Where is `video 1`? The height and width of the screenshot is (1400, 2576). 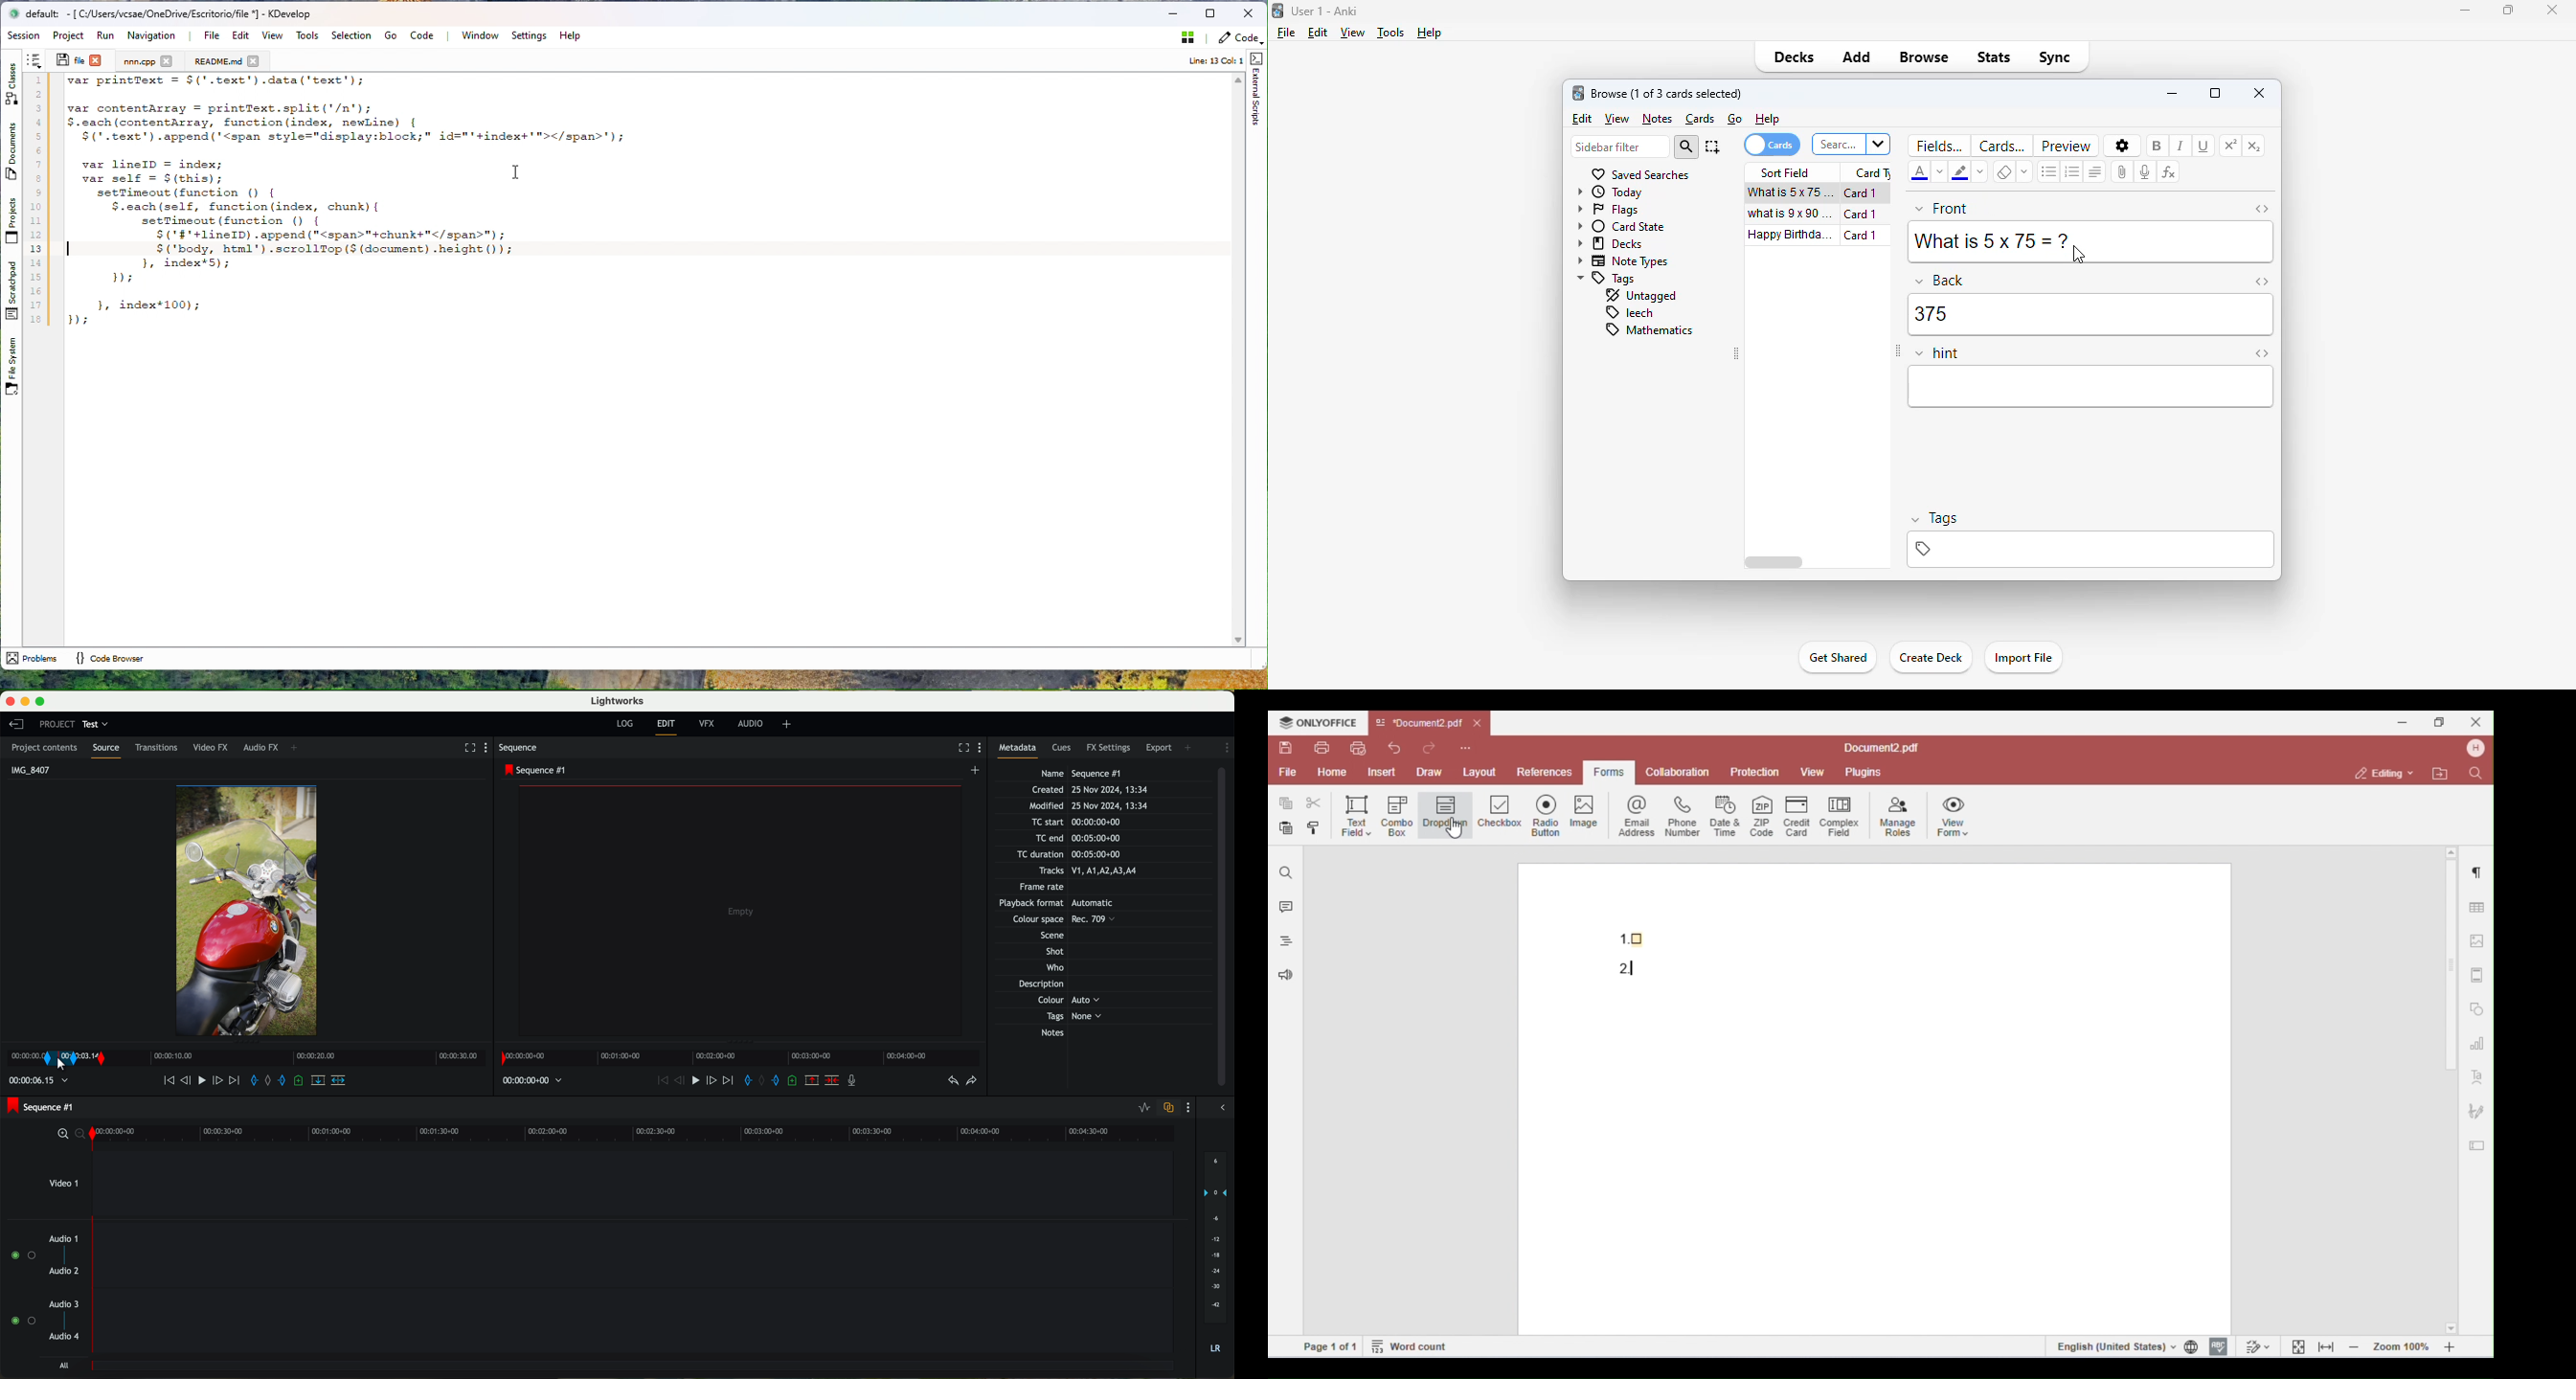 video 1 is located at coordinates (594, 1182).